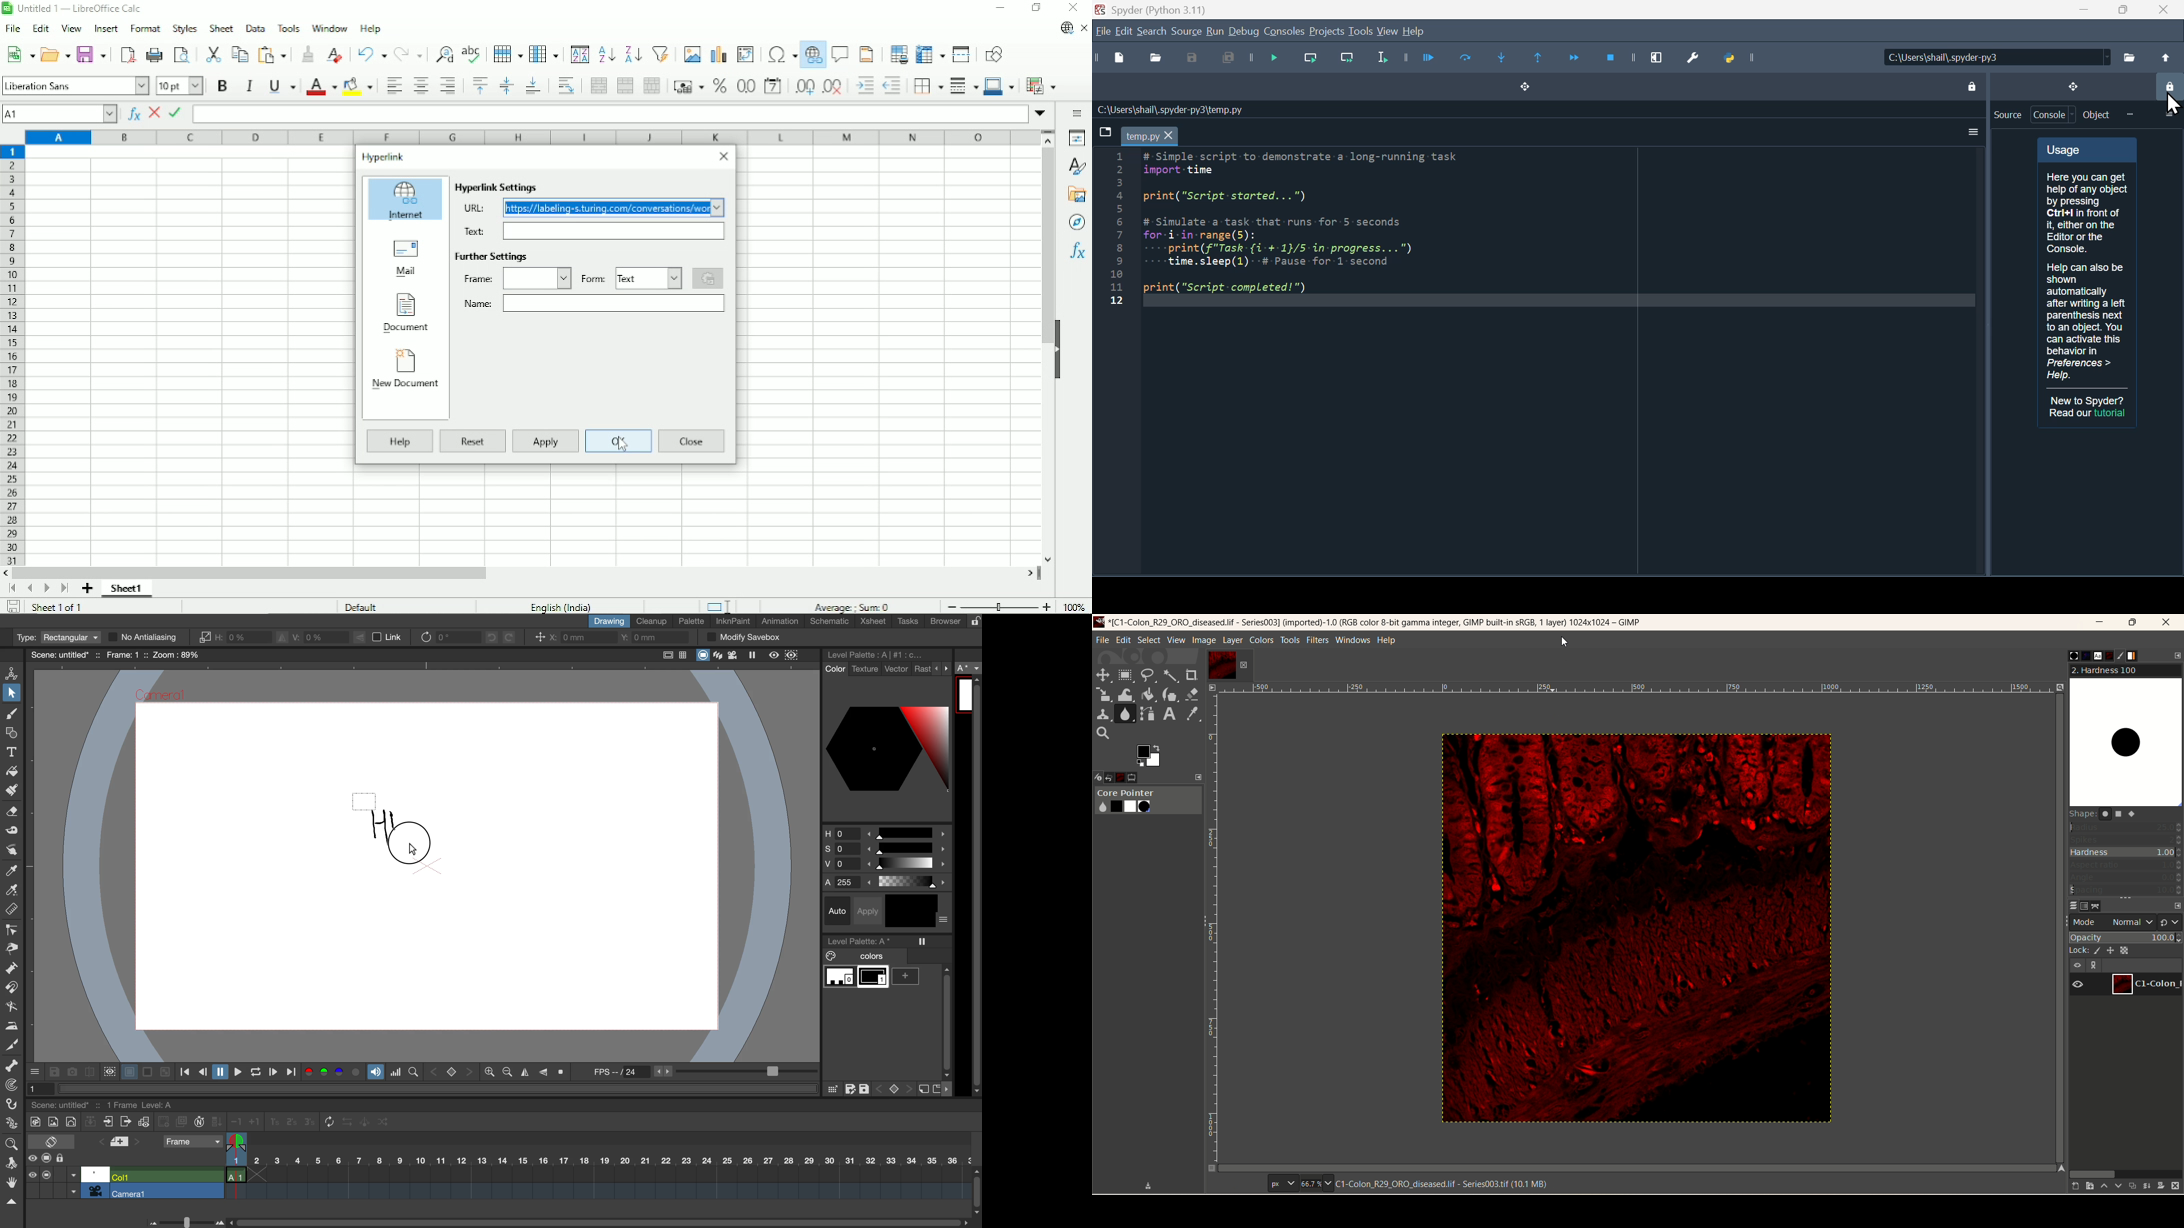  Describe the element at coordinates (11, 850) in the screenshot. I see `finger tool` at that location.